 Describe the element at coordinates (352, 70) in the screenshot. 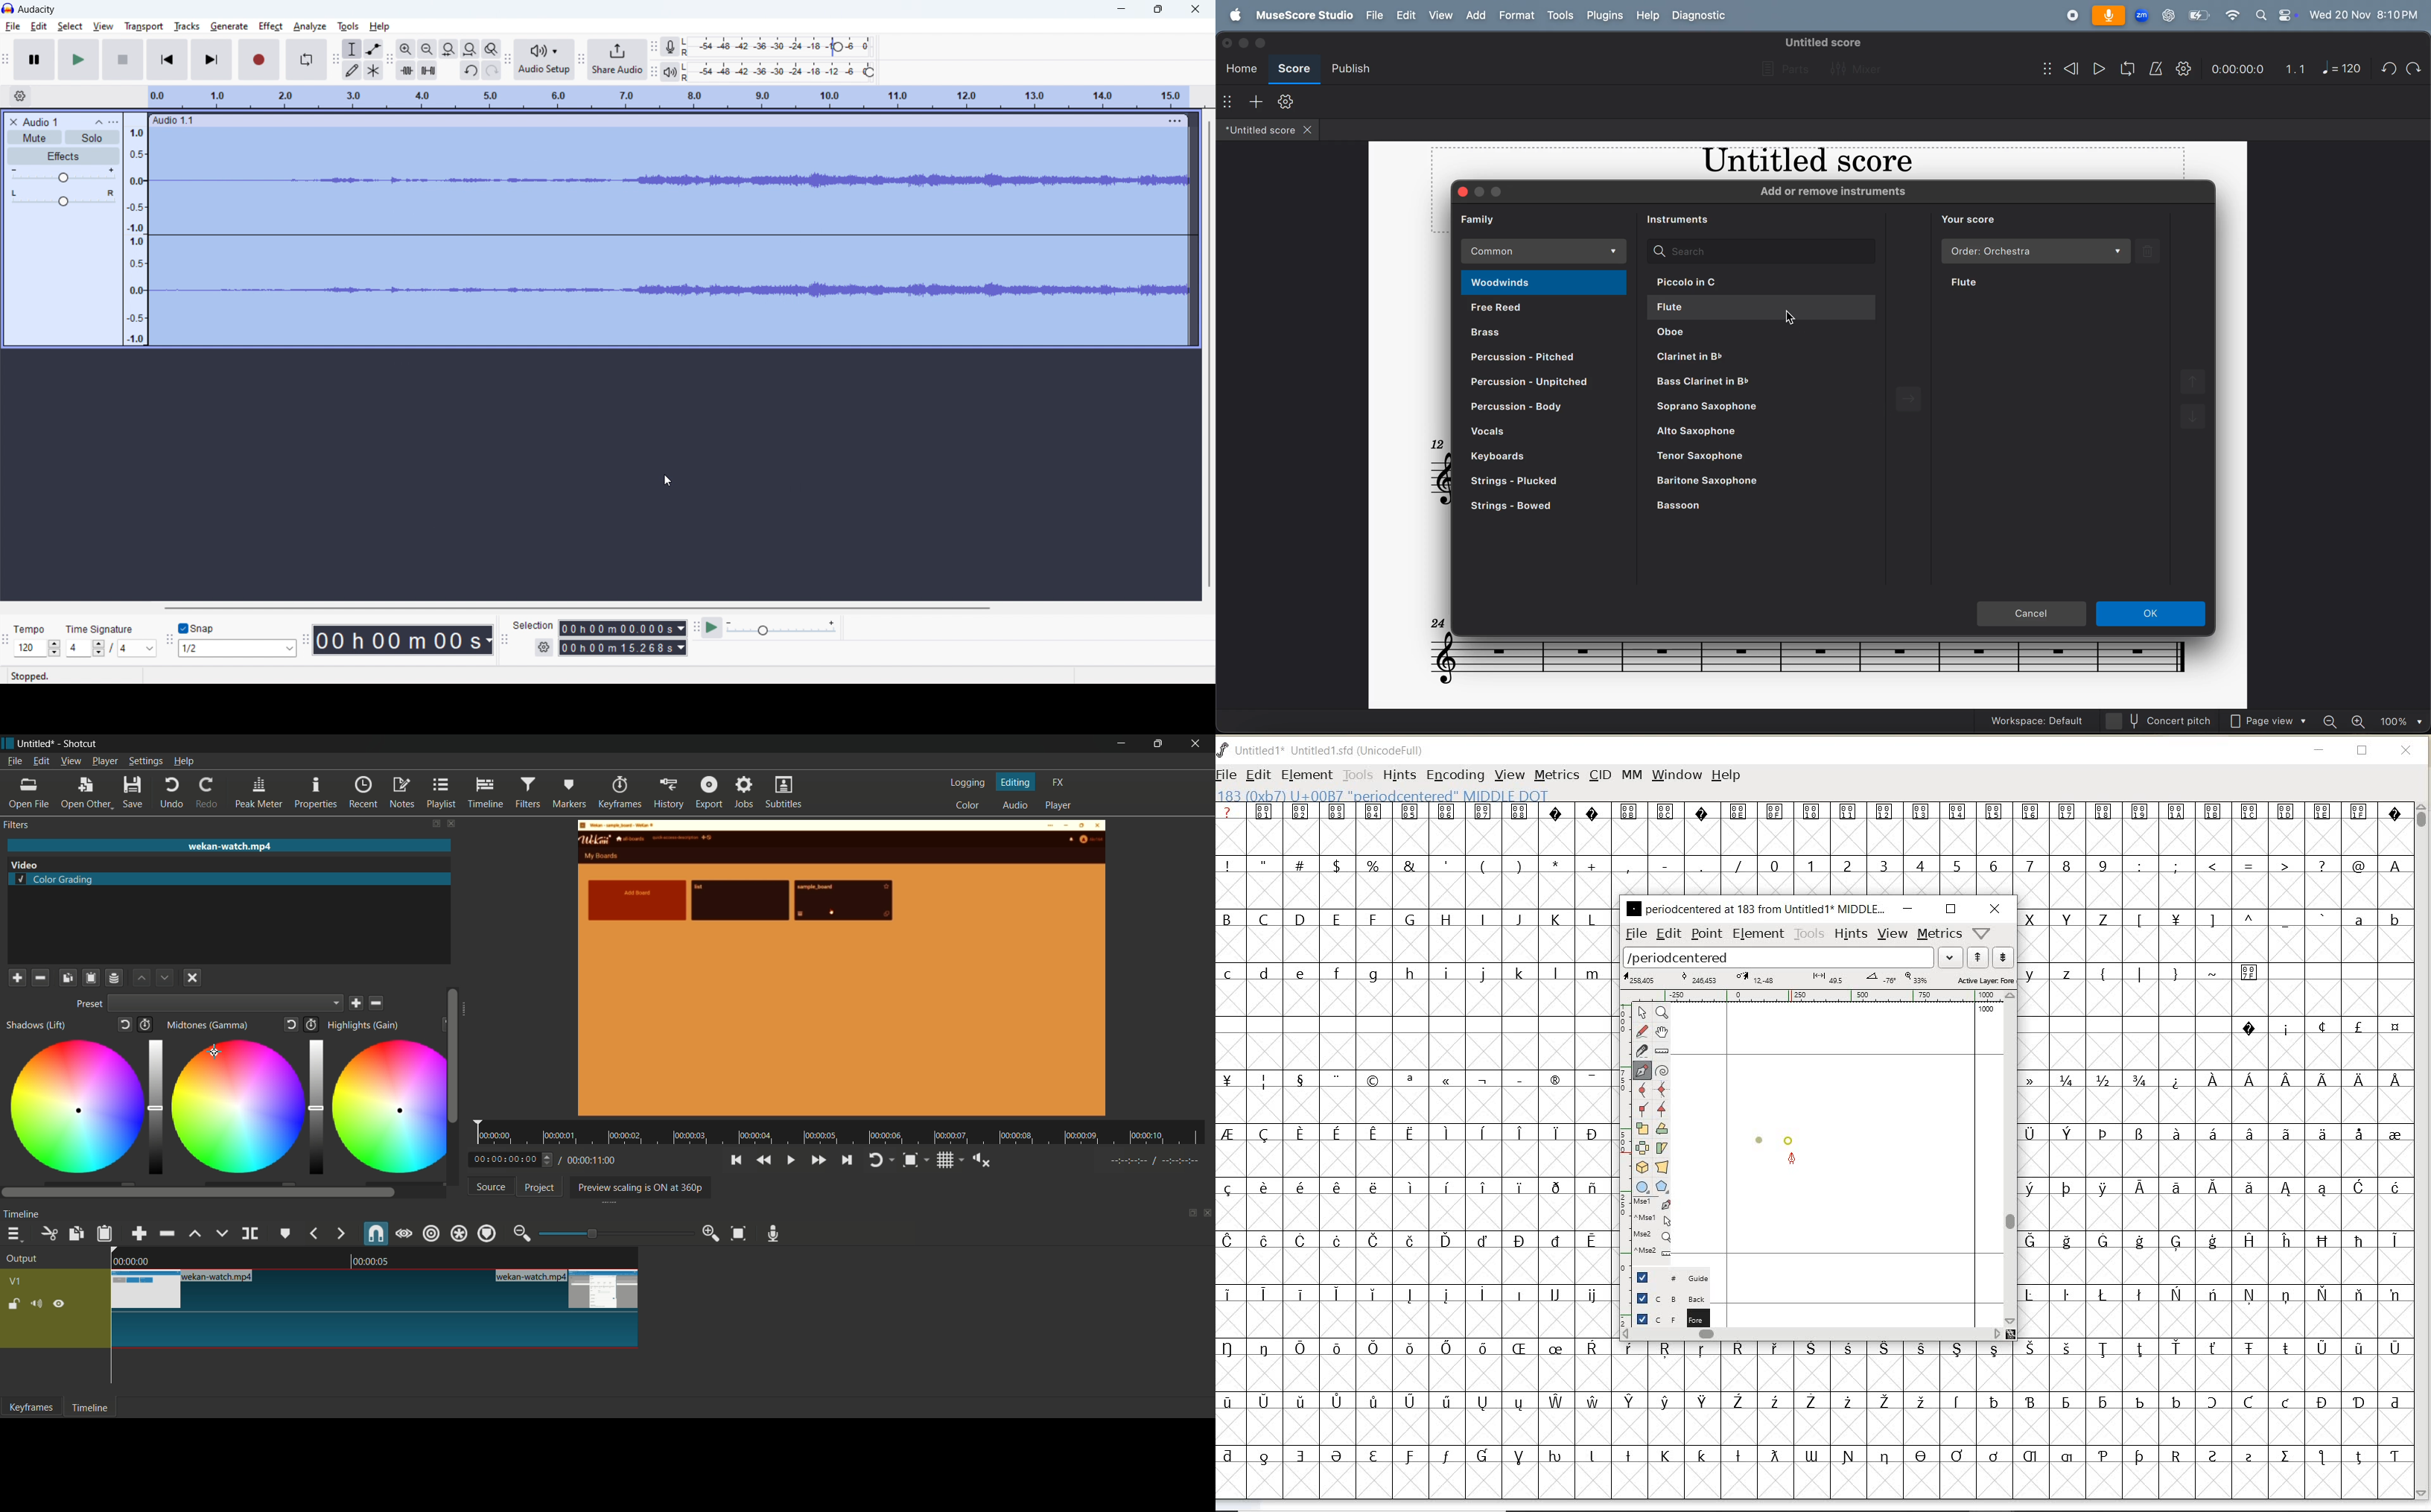

I see `draw tool` at that location.